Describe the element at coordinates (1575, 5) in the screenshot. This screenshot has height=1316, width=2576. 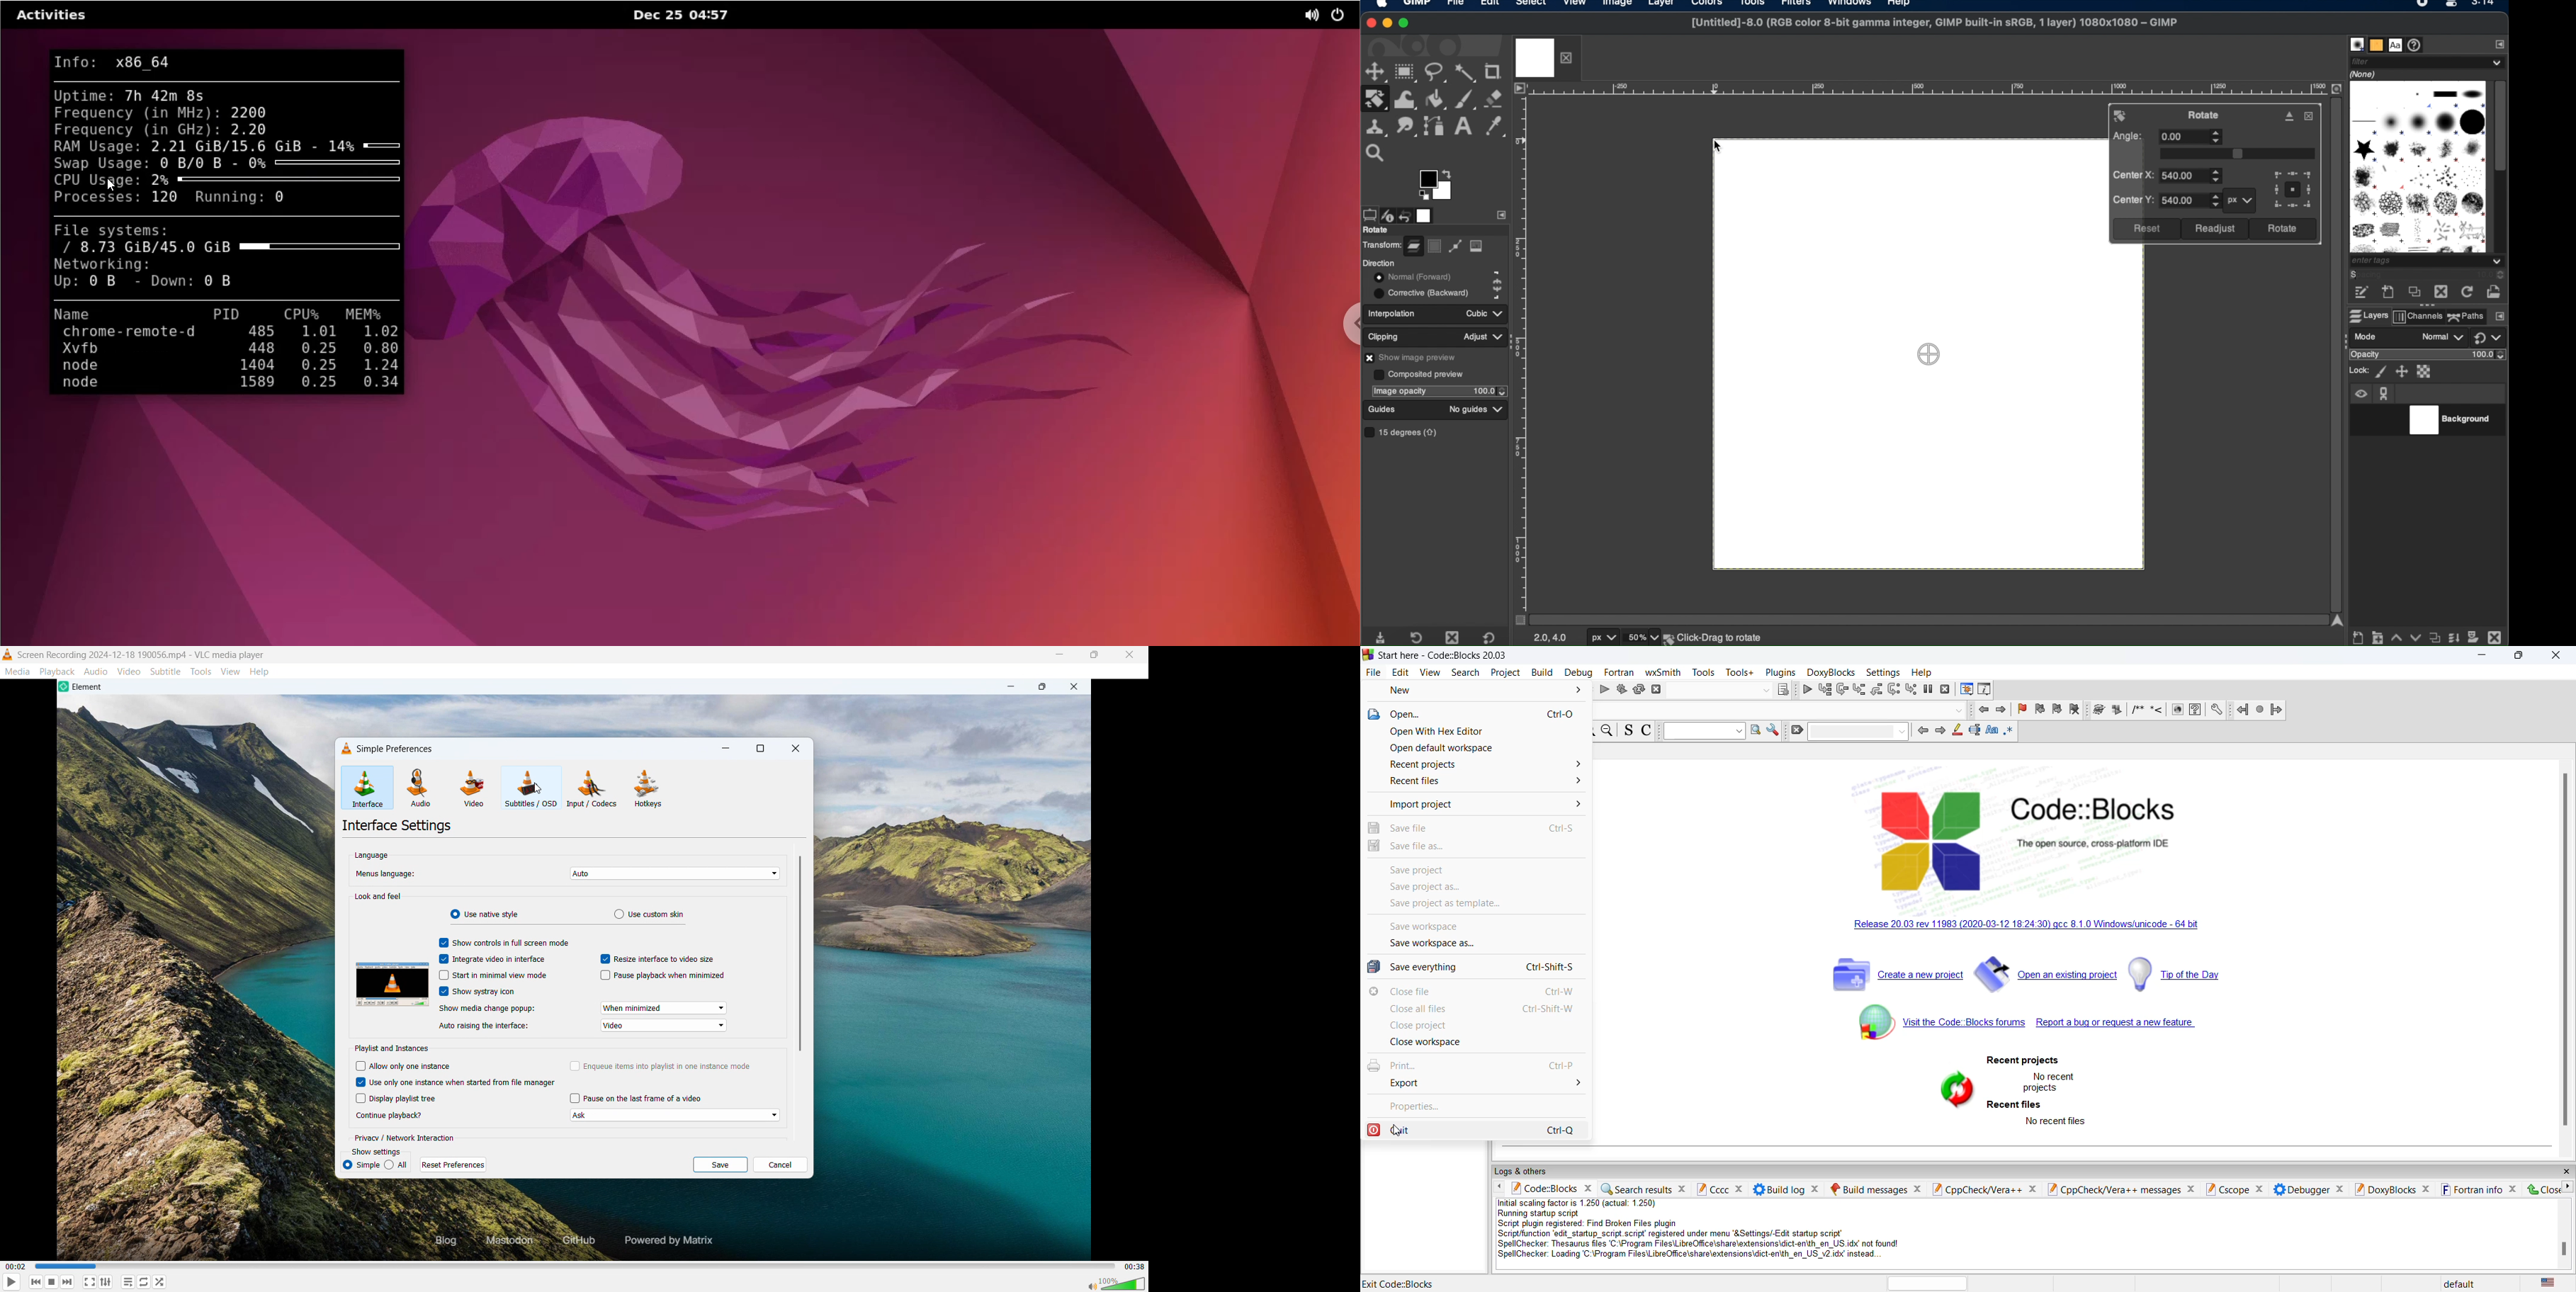
I see `view` at that location.